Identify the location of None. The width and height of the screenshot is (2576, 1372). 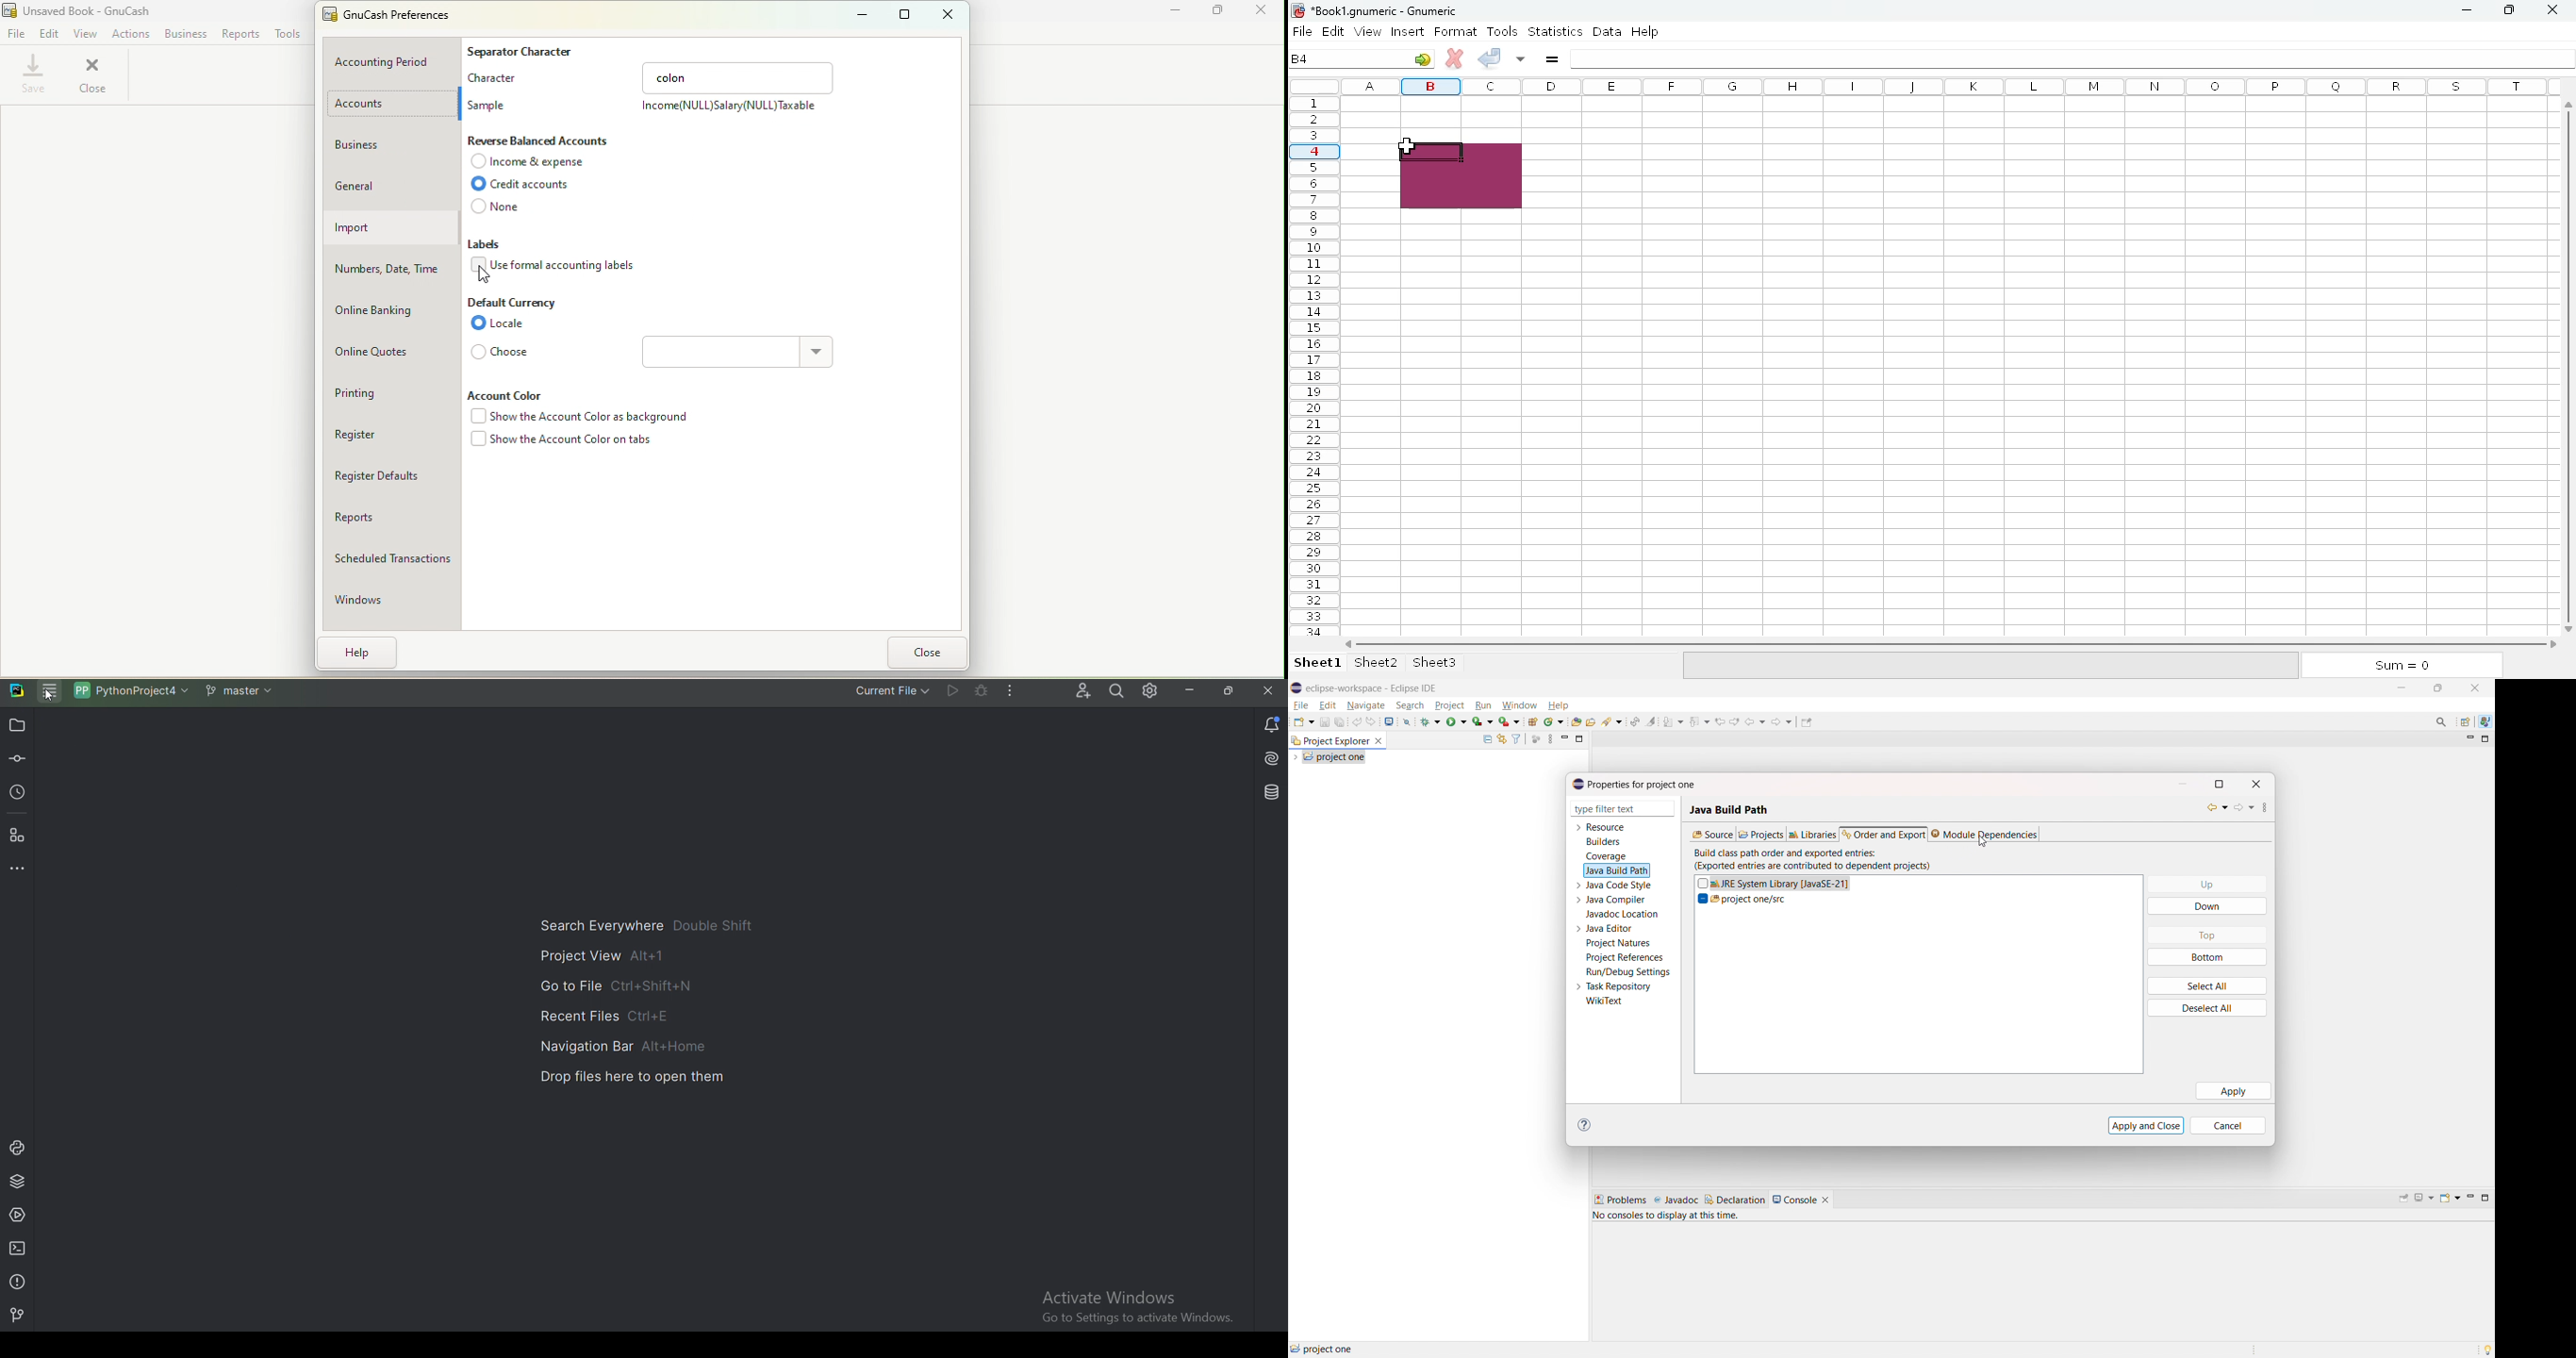
(508, 209).